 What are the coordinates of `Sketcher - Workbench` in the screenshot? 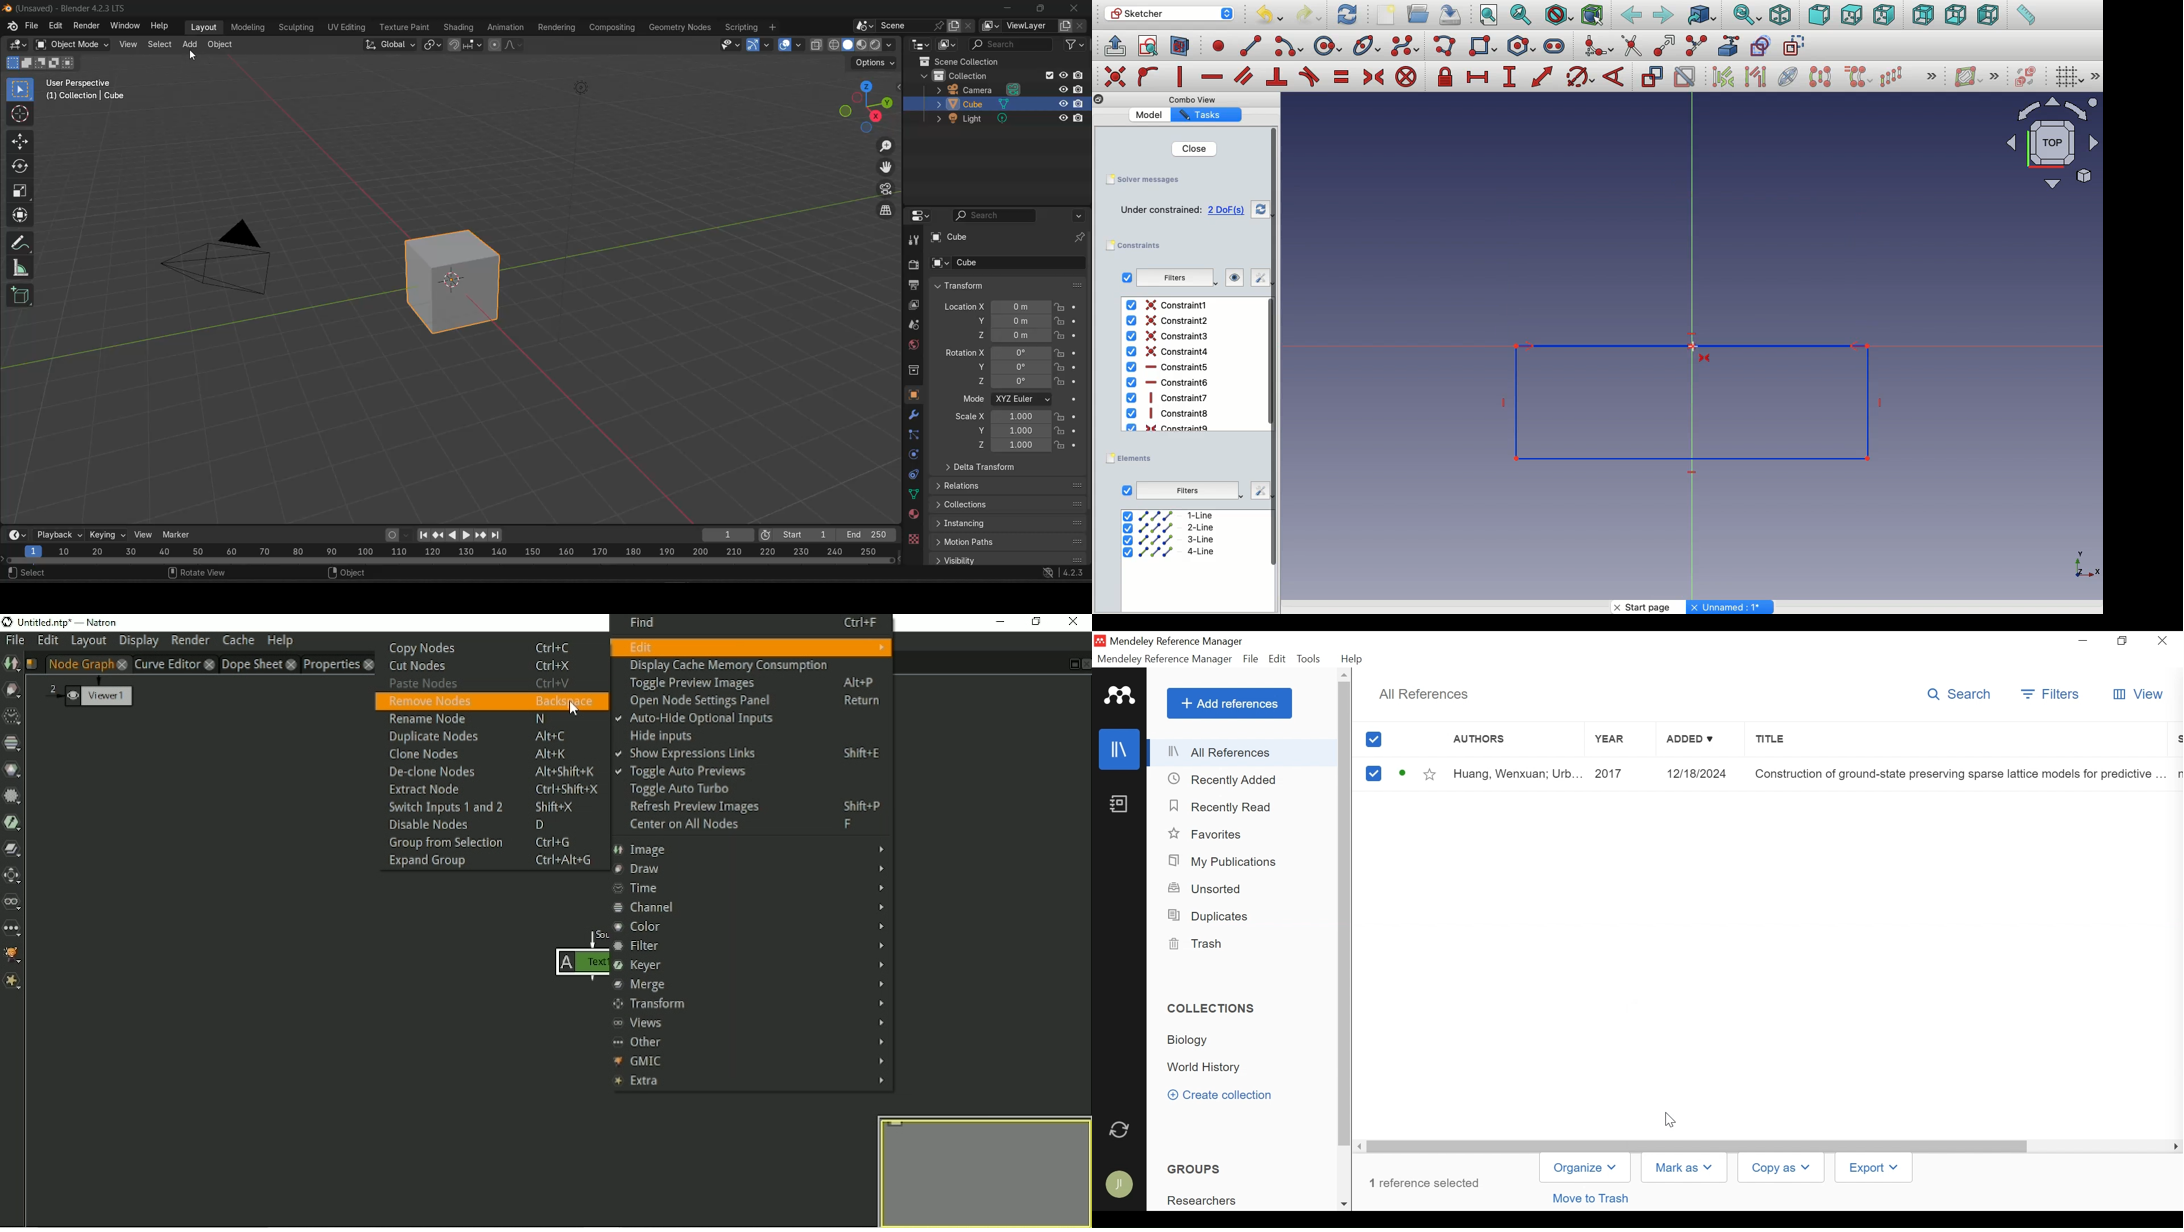 It's located at (1169, 13).